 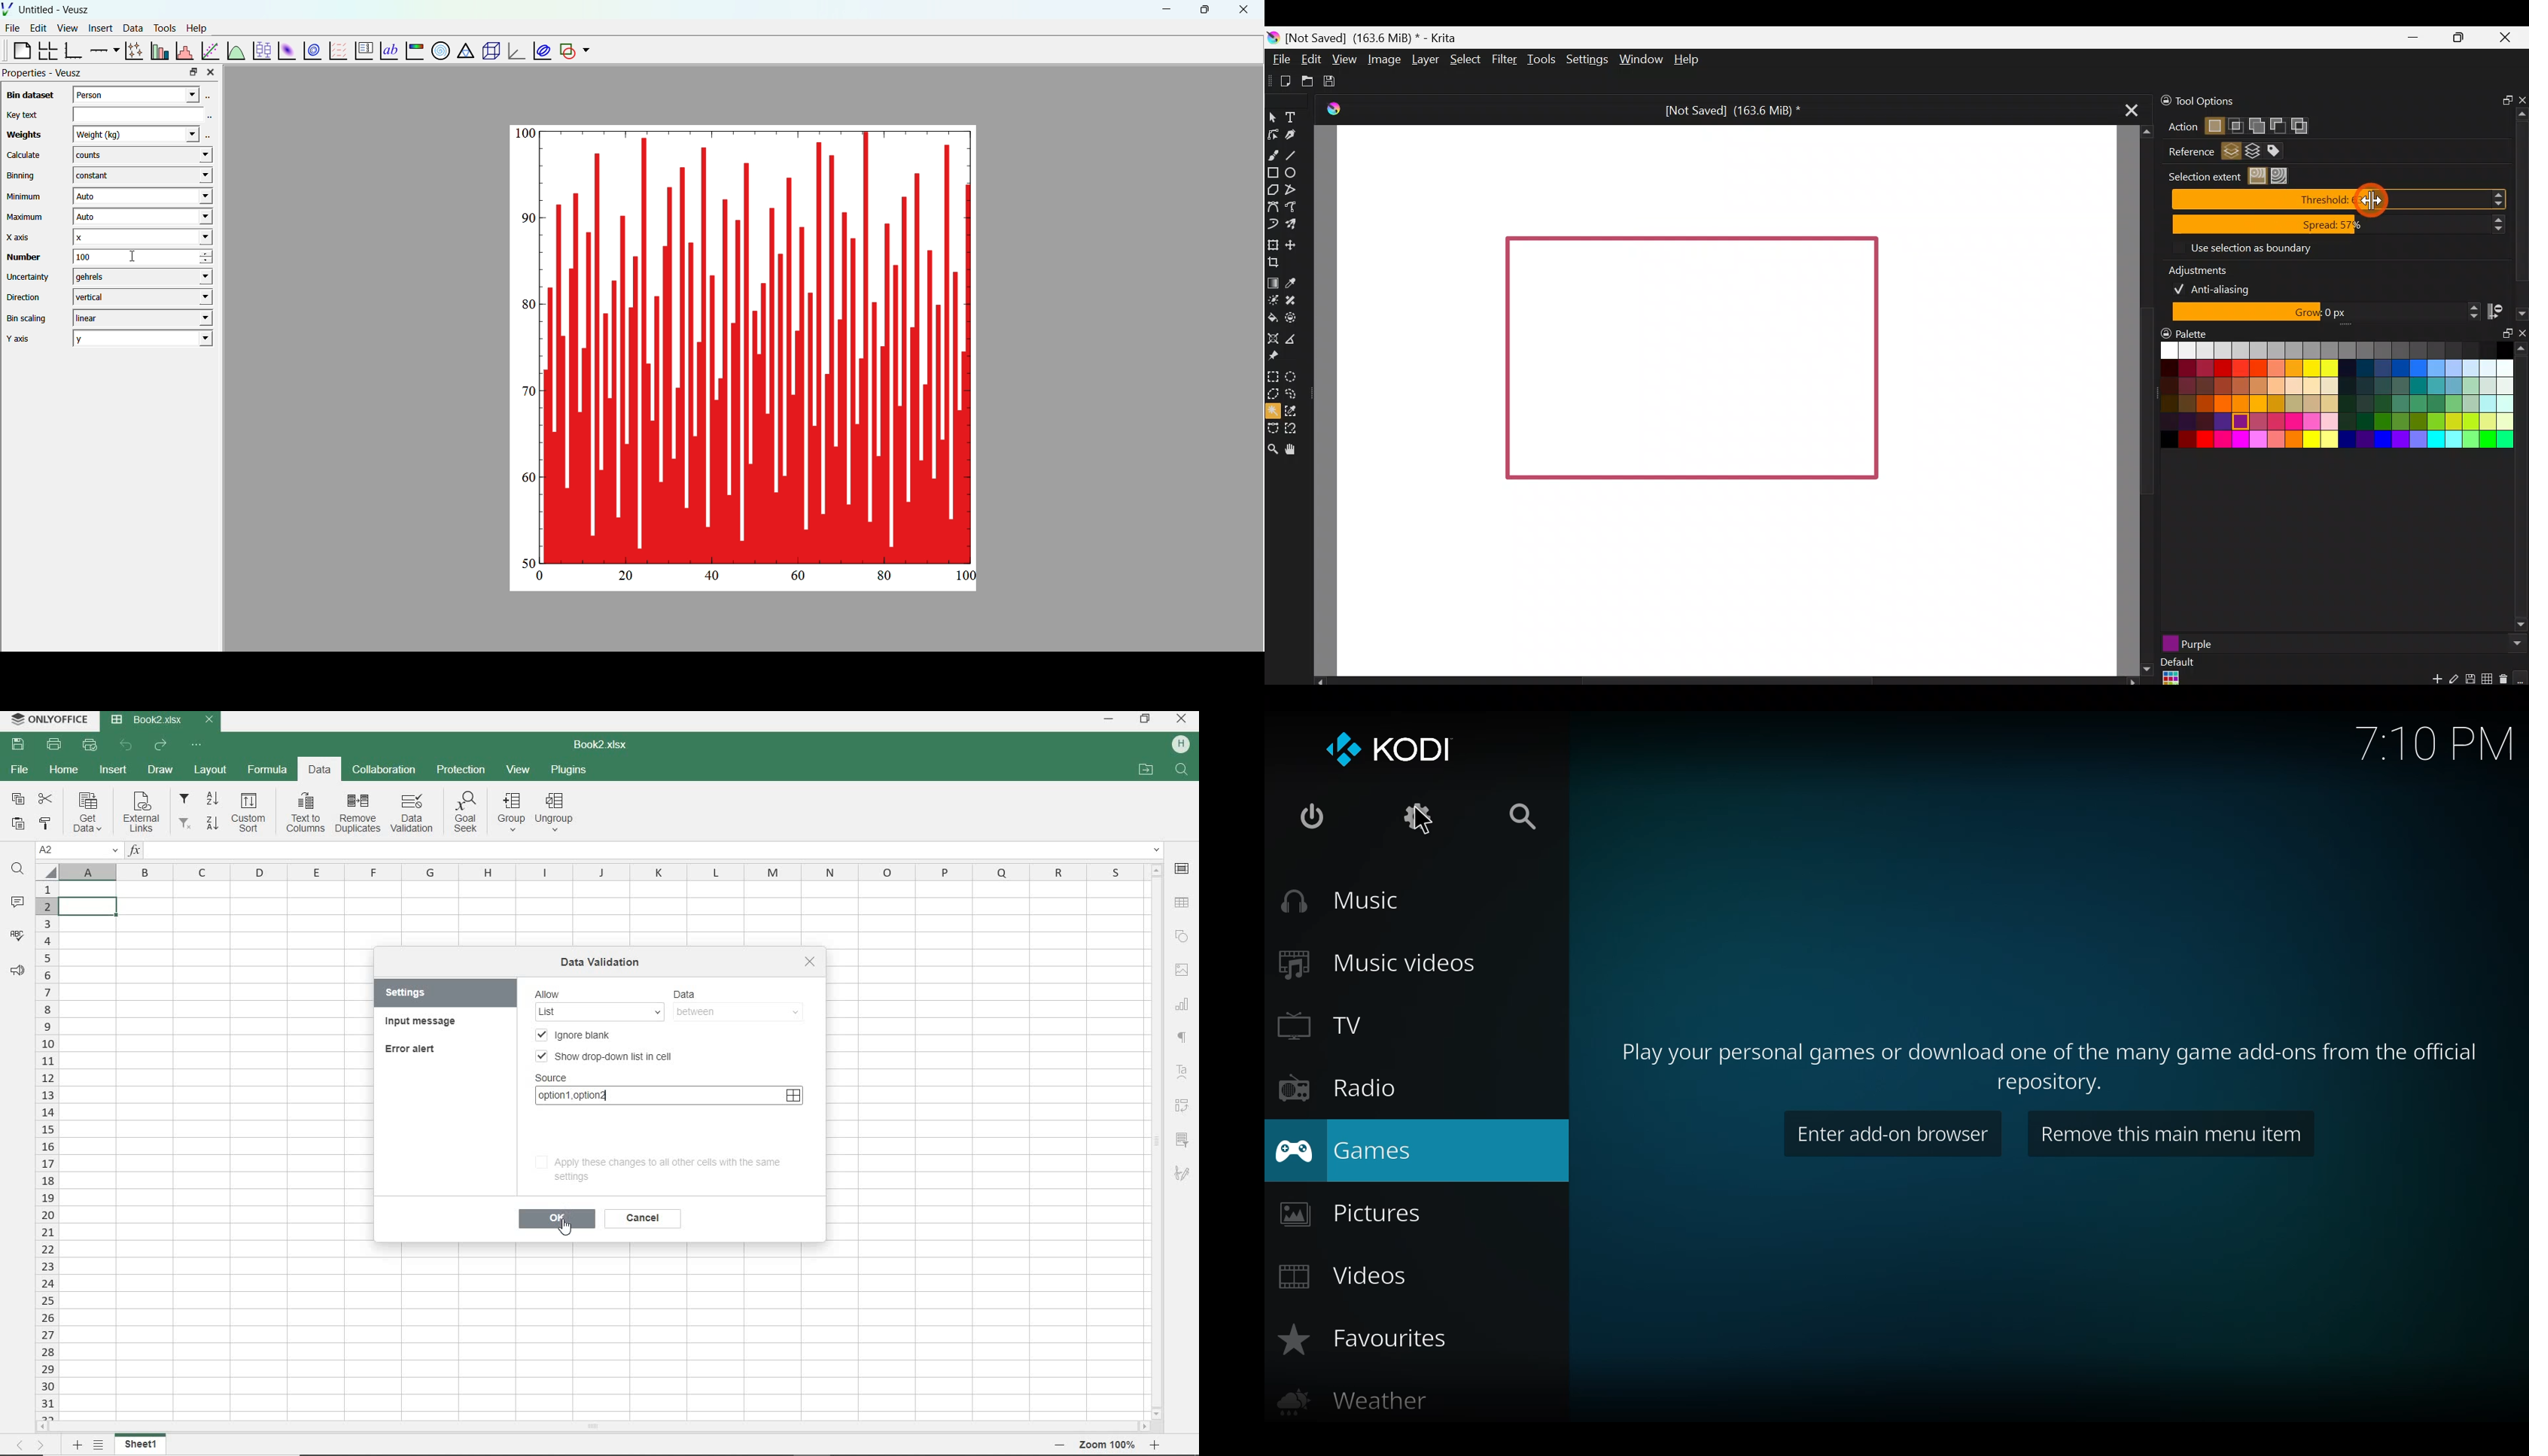 I want to click on PRINT, so click(x=54, y=745).